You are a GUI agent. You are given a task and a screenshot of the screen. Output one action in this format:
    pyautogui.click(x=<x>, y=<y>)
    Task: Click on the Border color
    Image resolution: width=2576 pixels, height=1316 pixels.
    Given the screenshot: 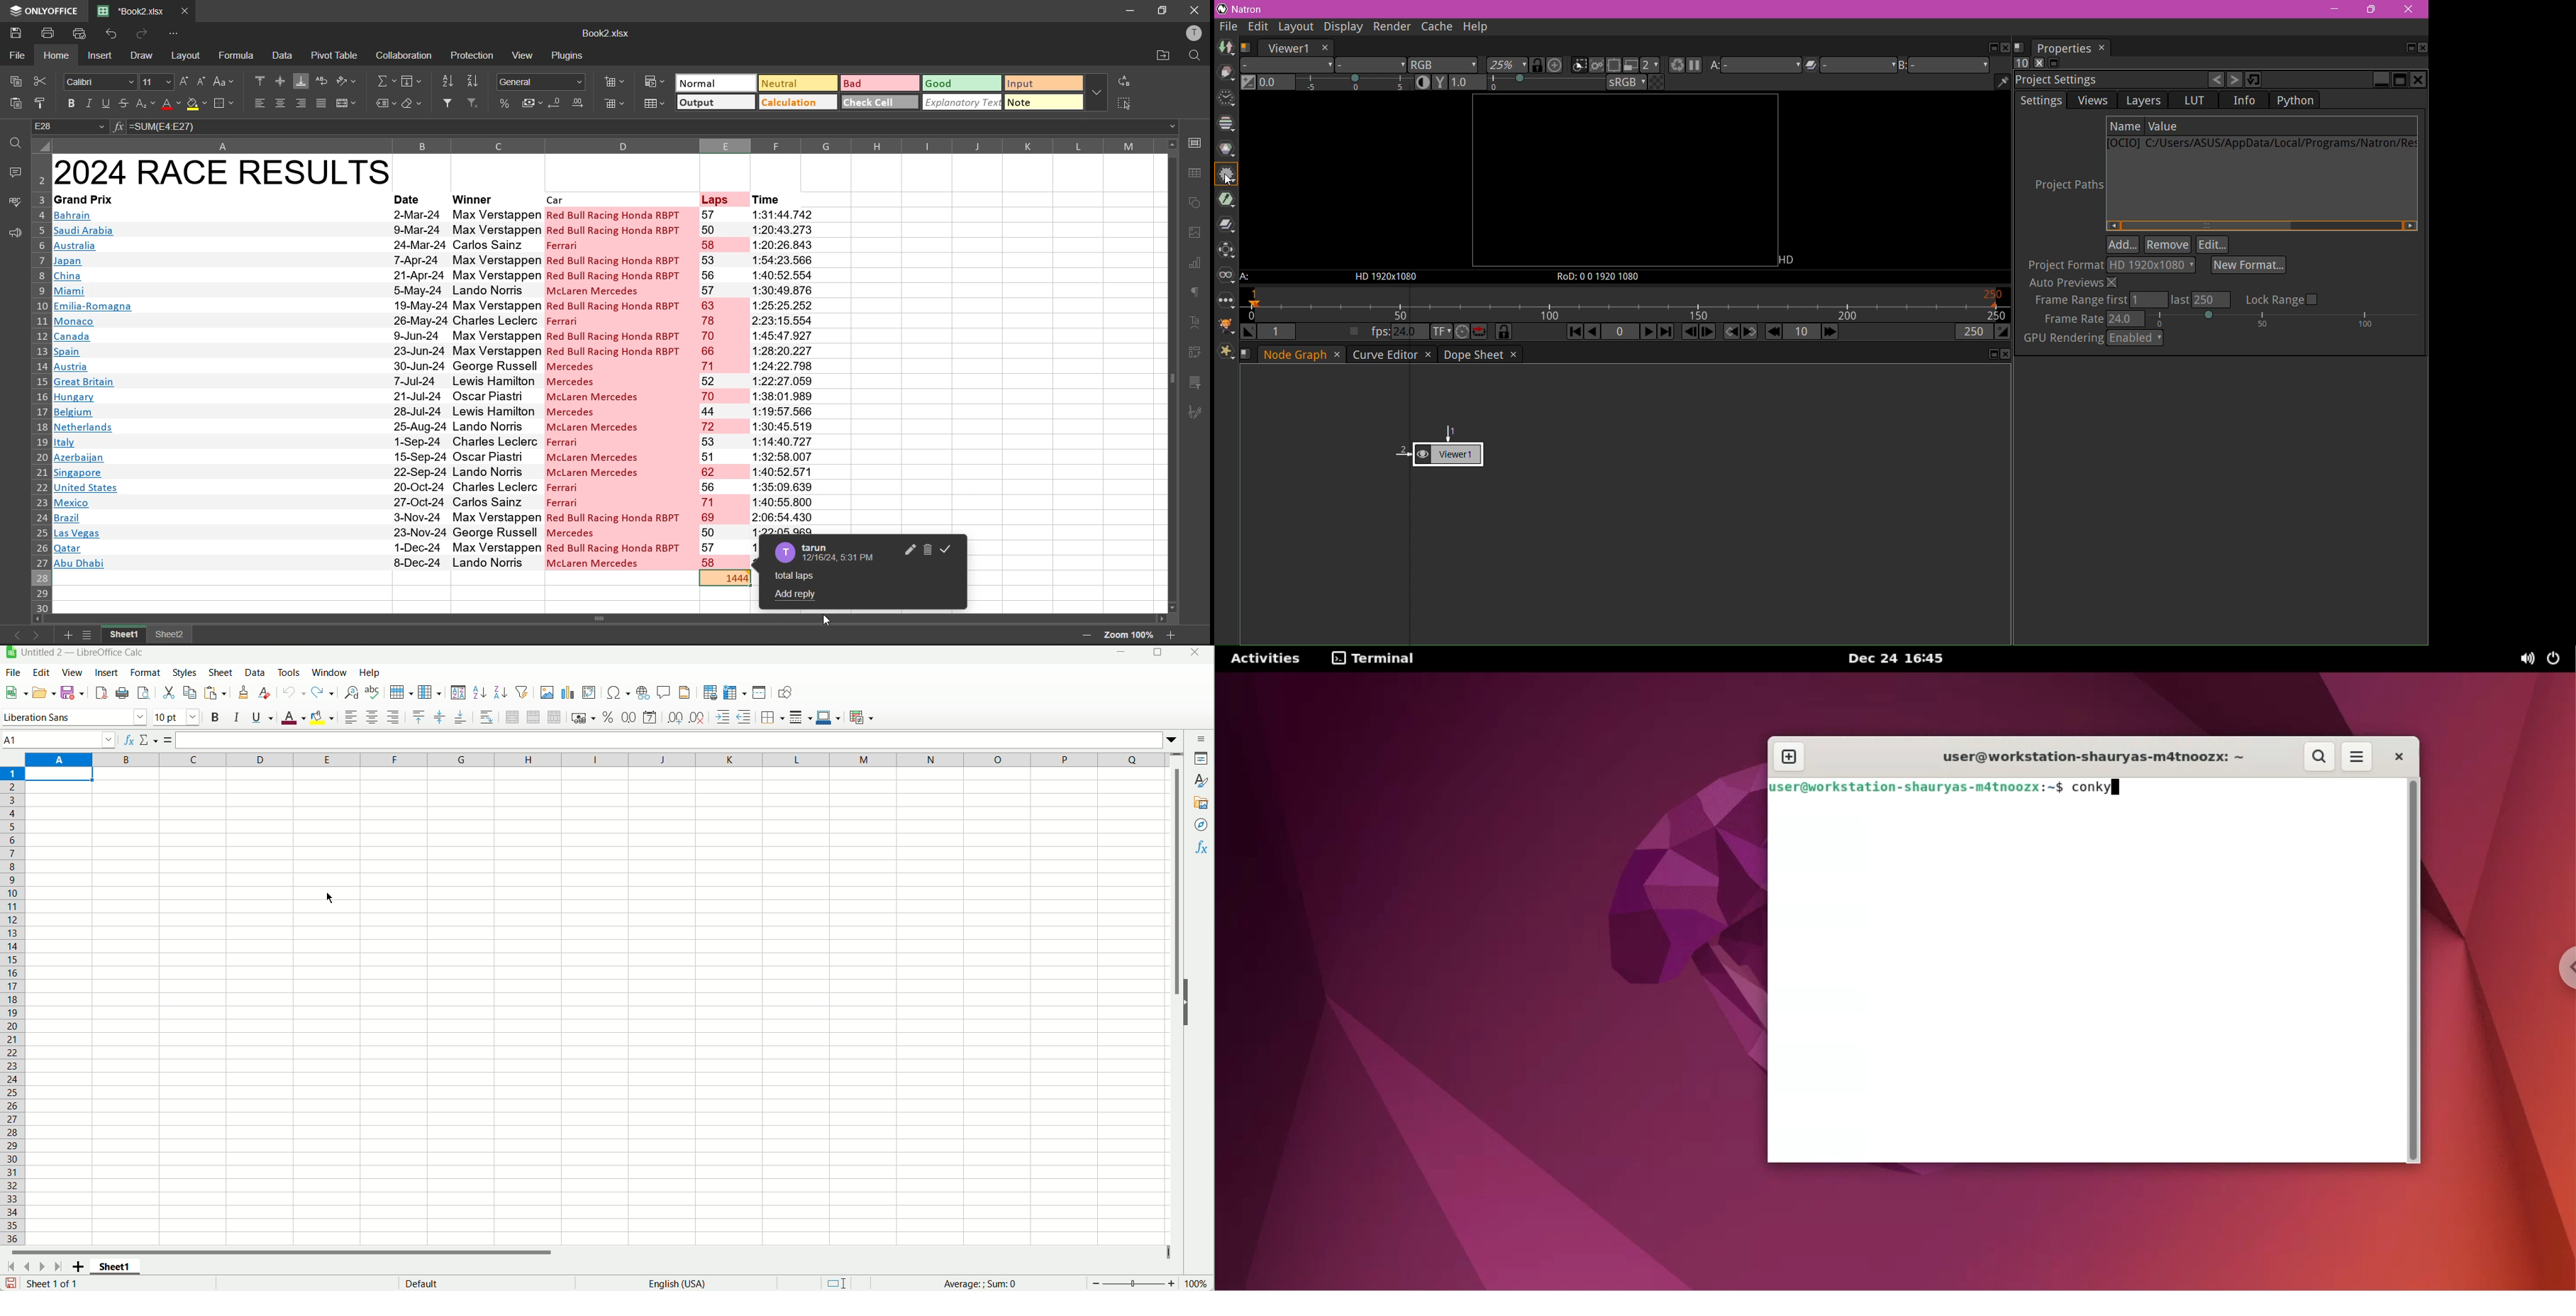 What is the action you would take?
    pyautogui.click(x=829, y=718)
    